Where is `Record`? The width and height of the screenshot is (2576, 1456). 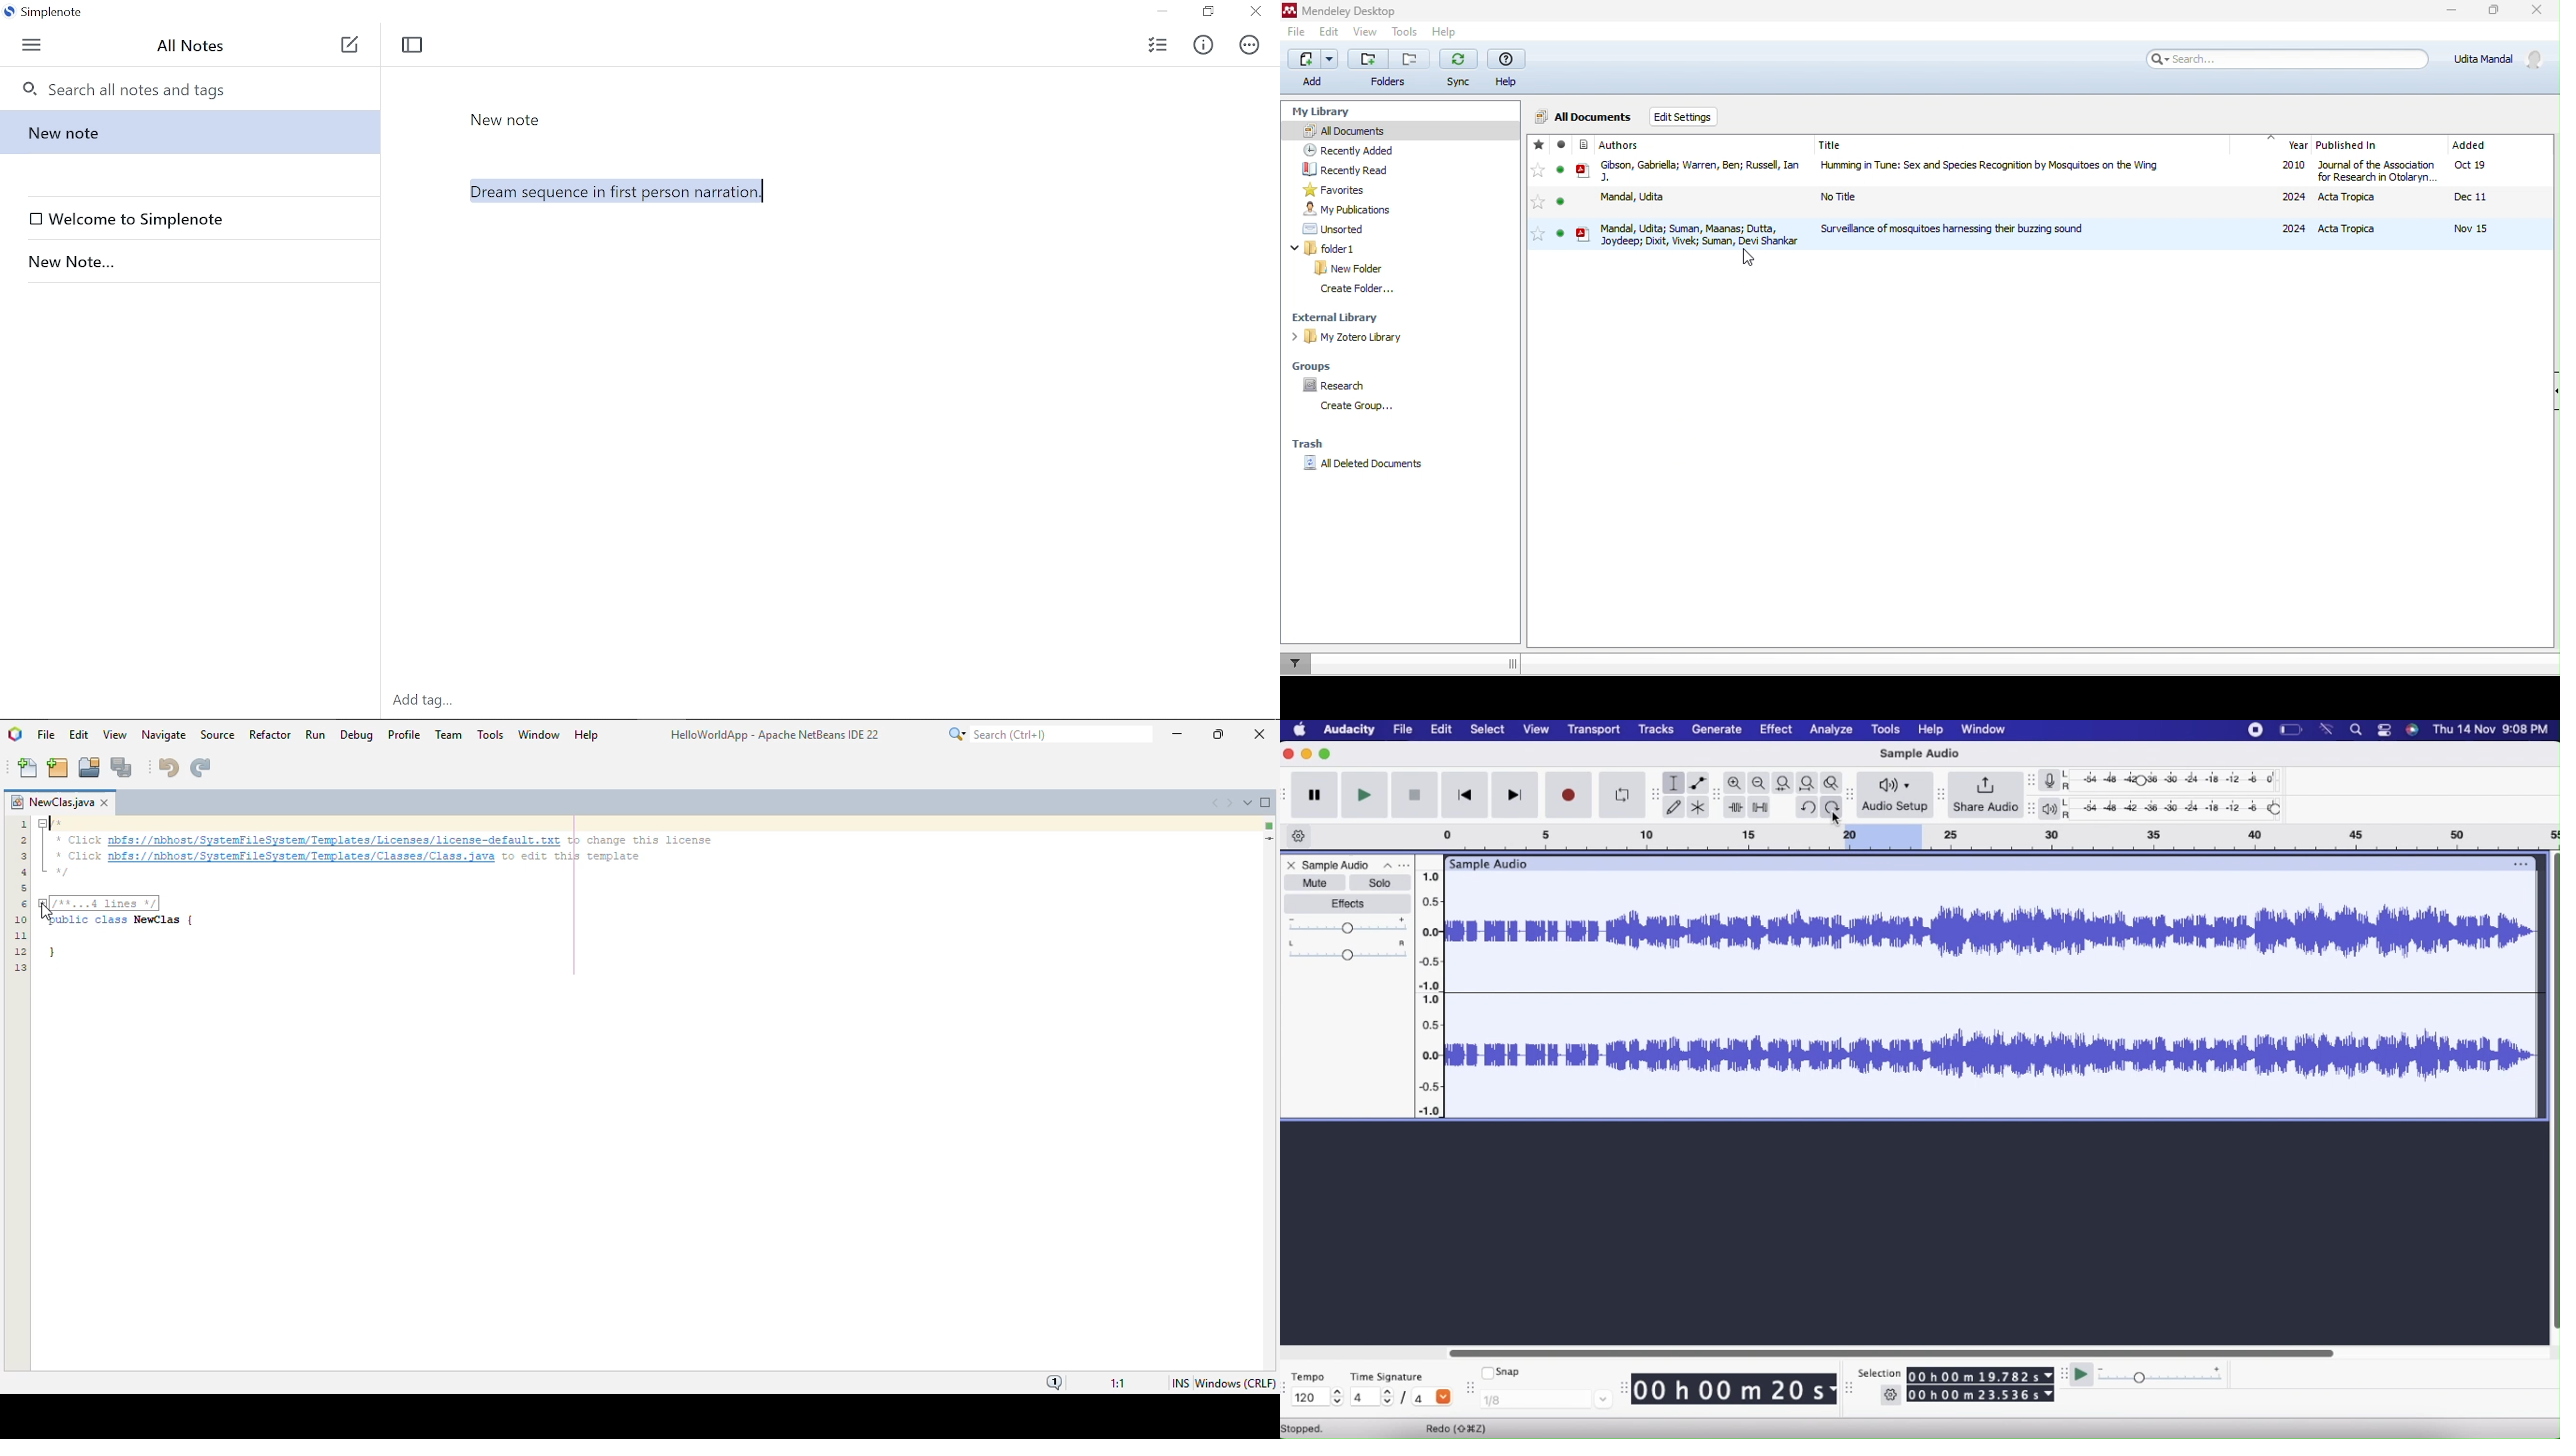
Record is located at coordinates (1567, 795).